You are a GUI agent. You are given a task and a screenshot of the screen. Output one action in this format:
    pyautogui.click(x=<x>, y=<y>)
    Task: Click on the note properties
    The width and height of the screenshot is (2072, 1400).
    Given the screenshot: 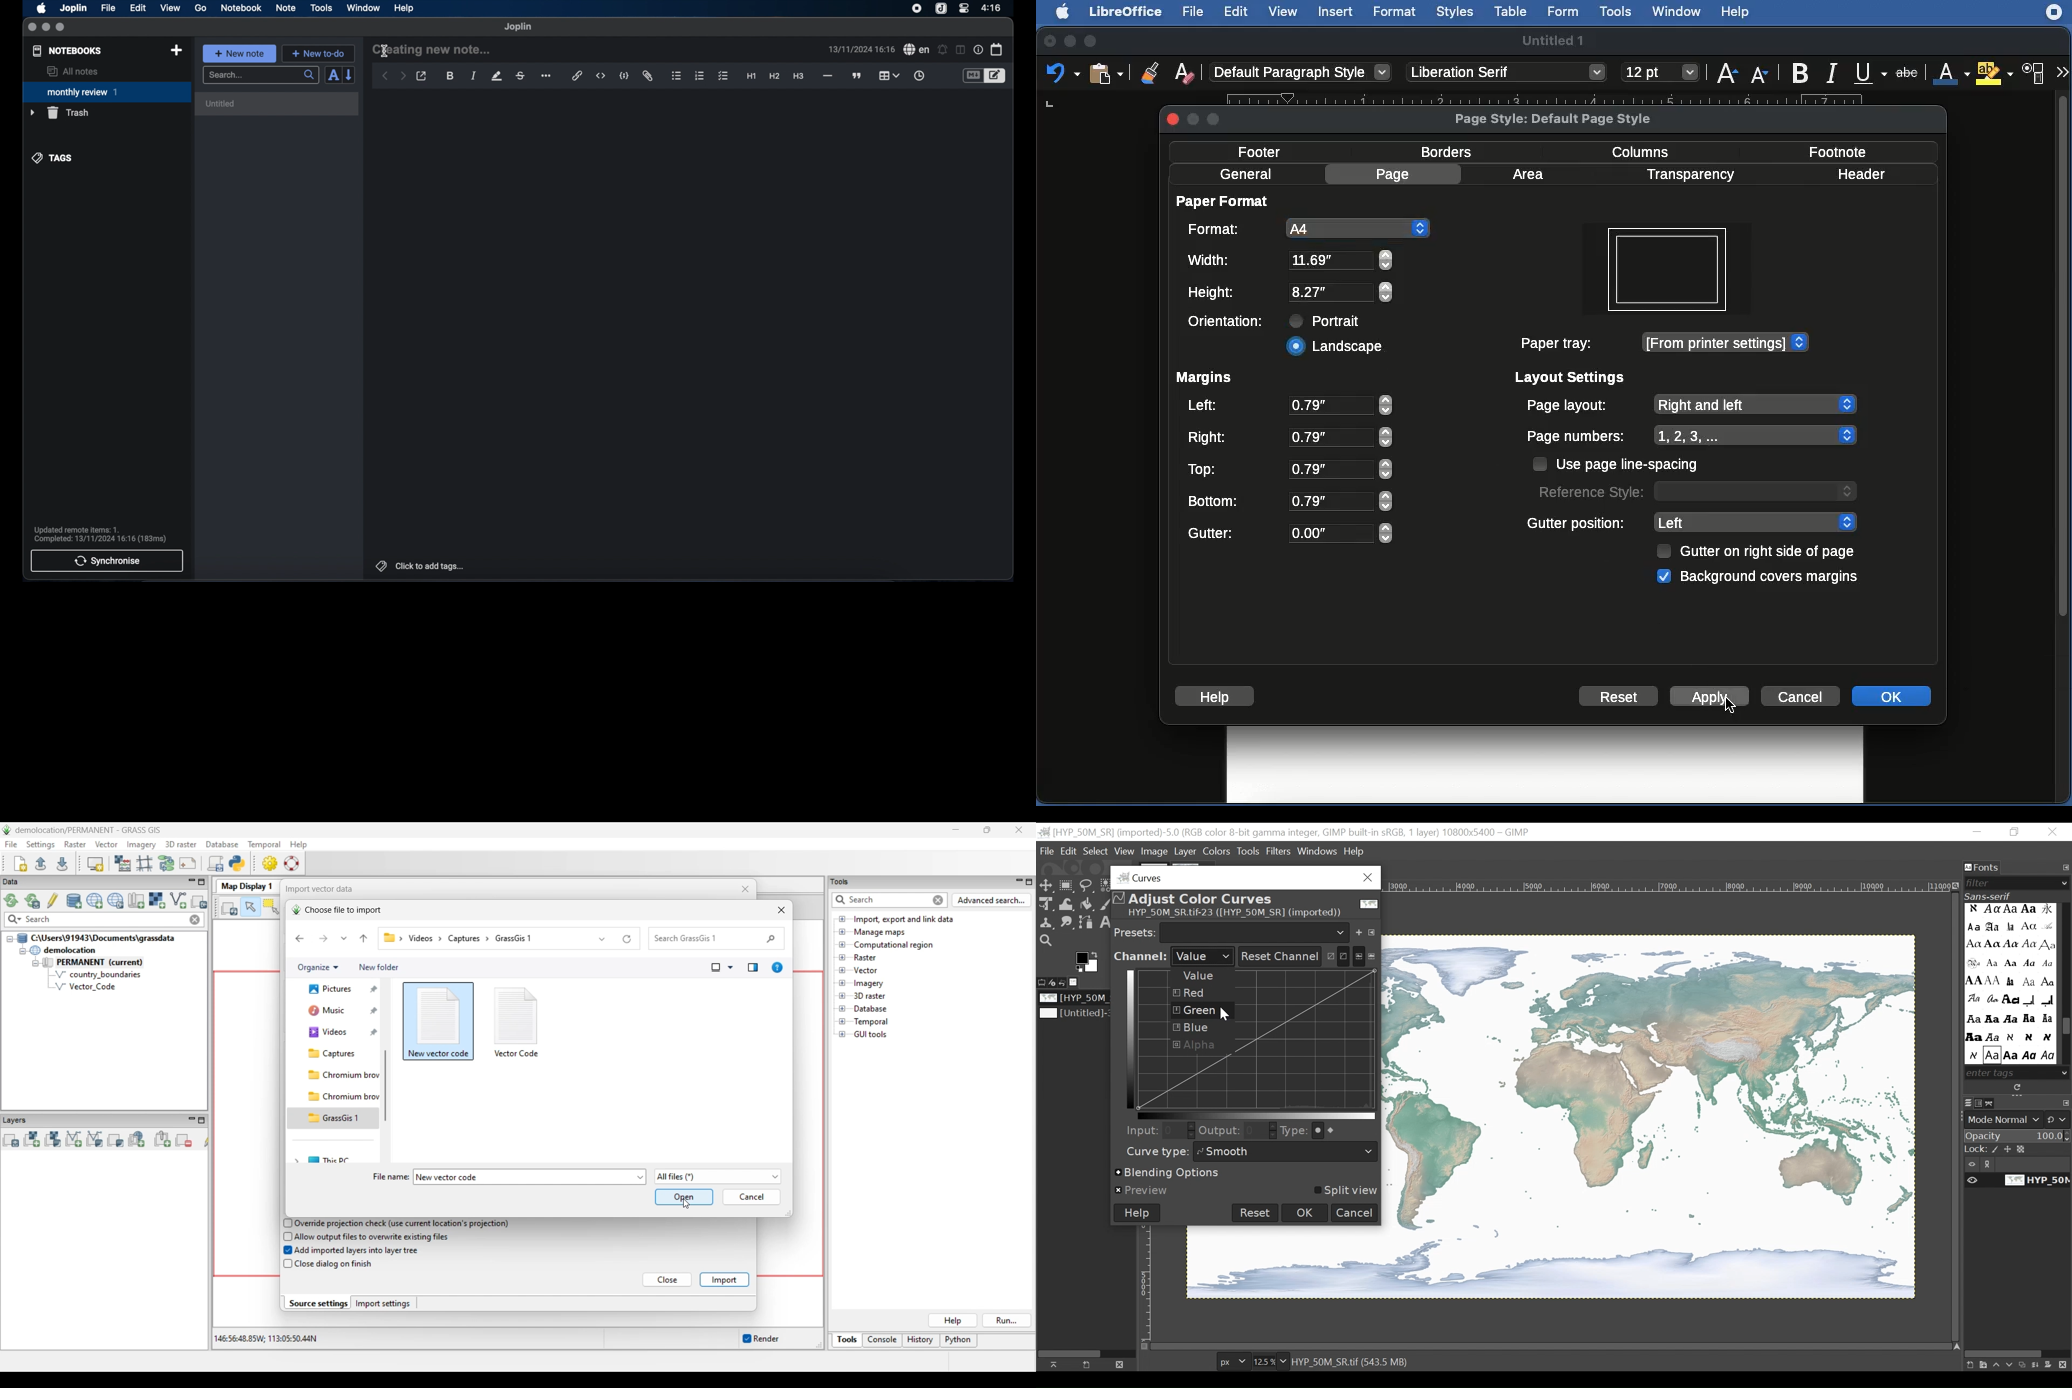 What is the action you would take?
    pyautogui.click(x=978, y=50)
    